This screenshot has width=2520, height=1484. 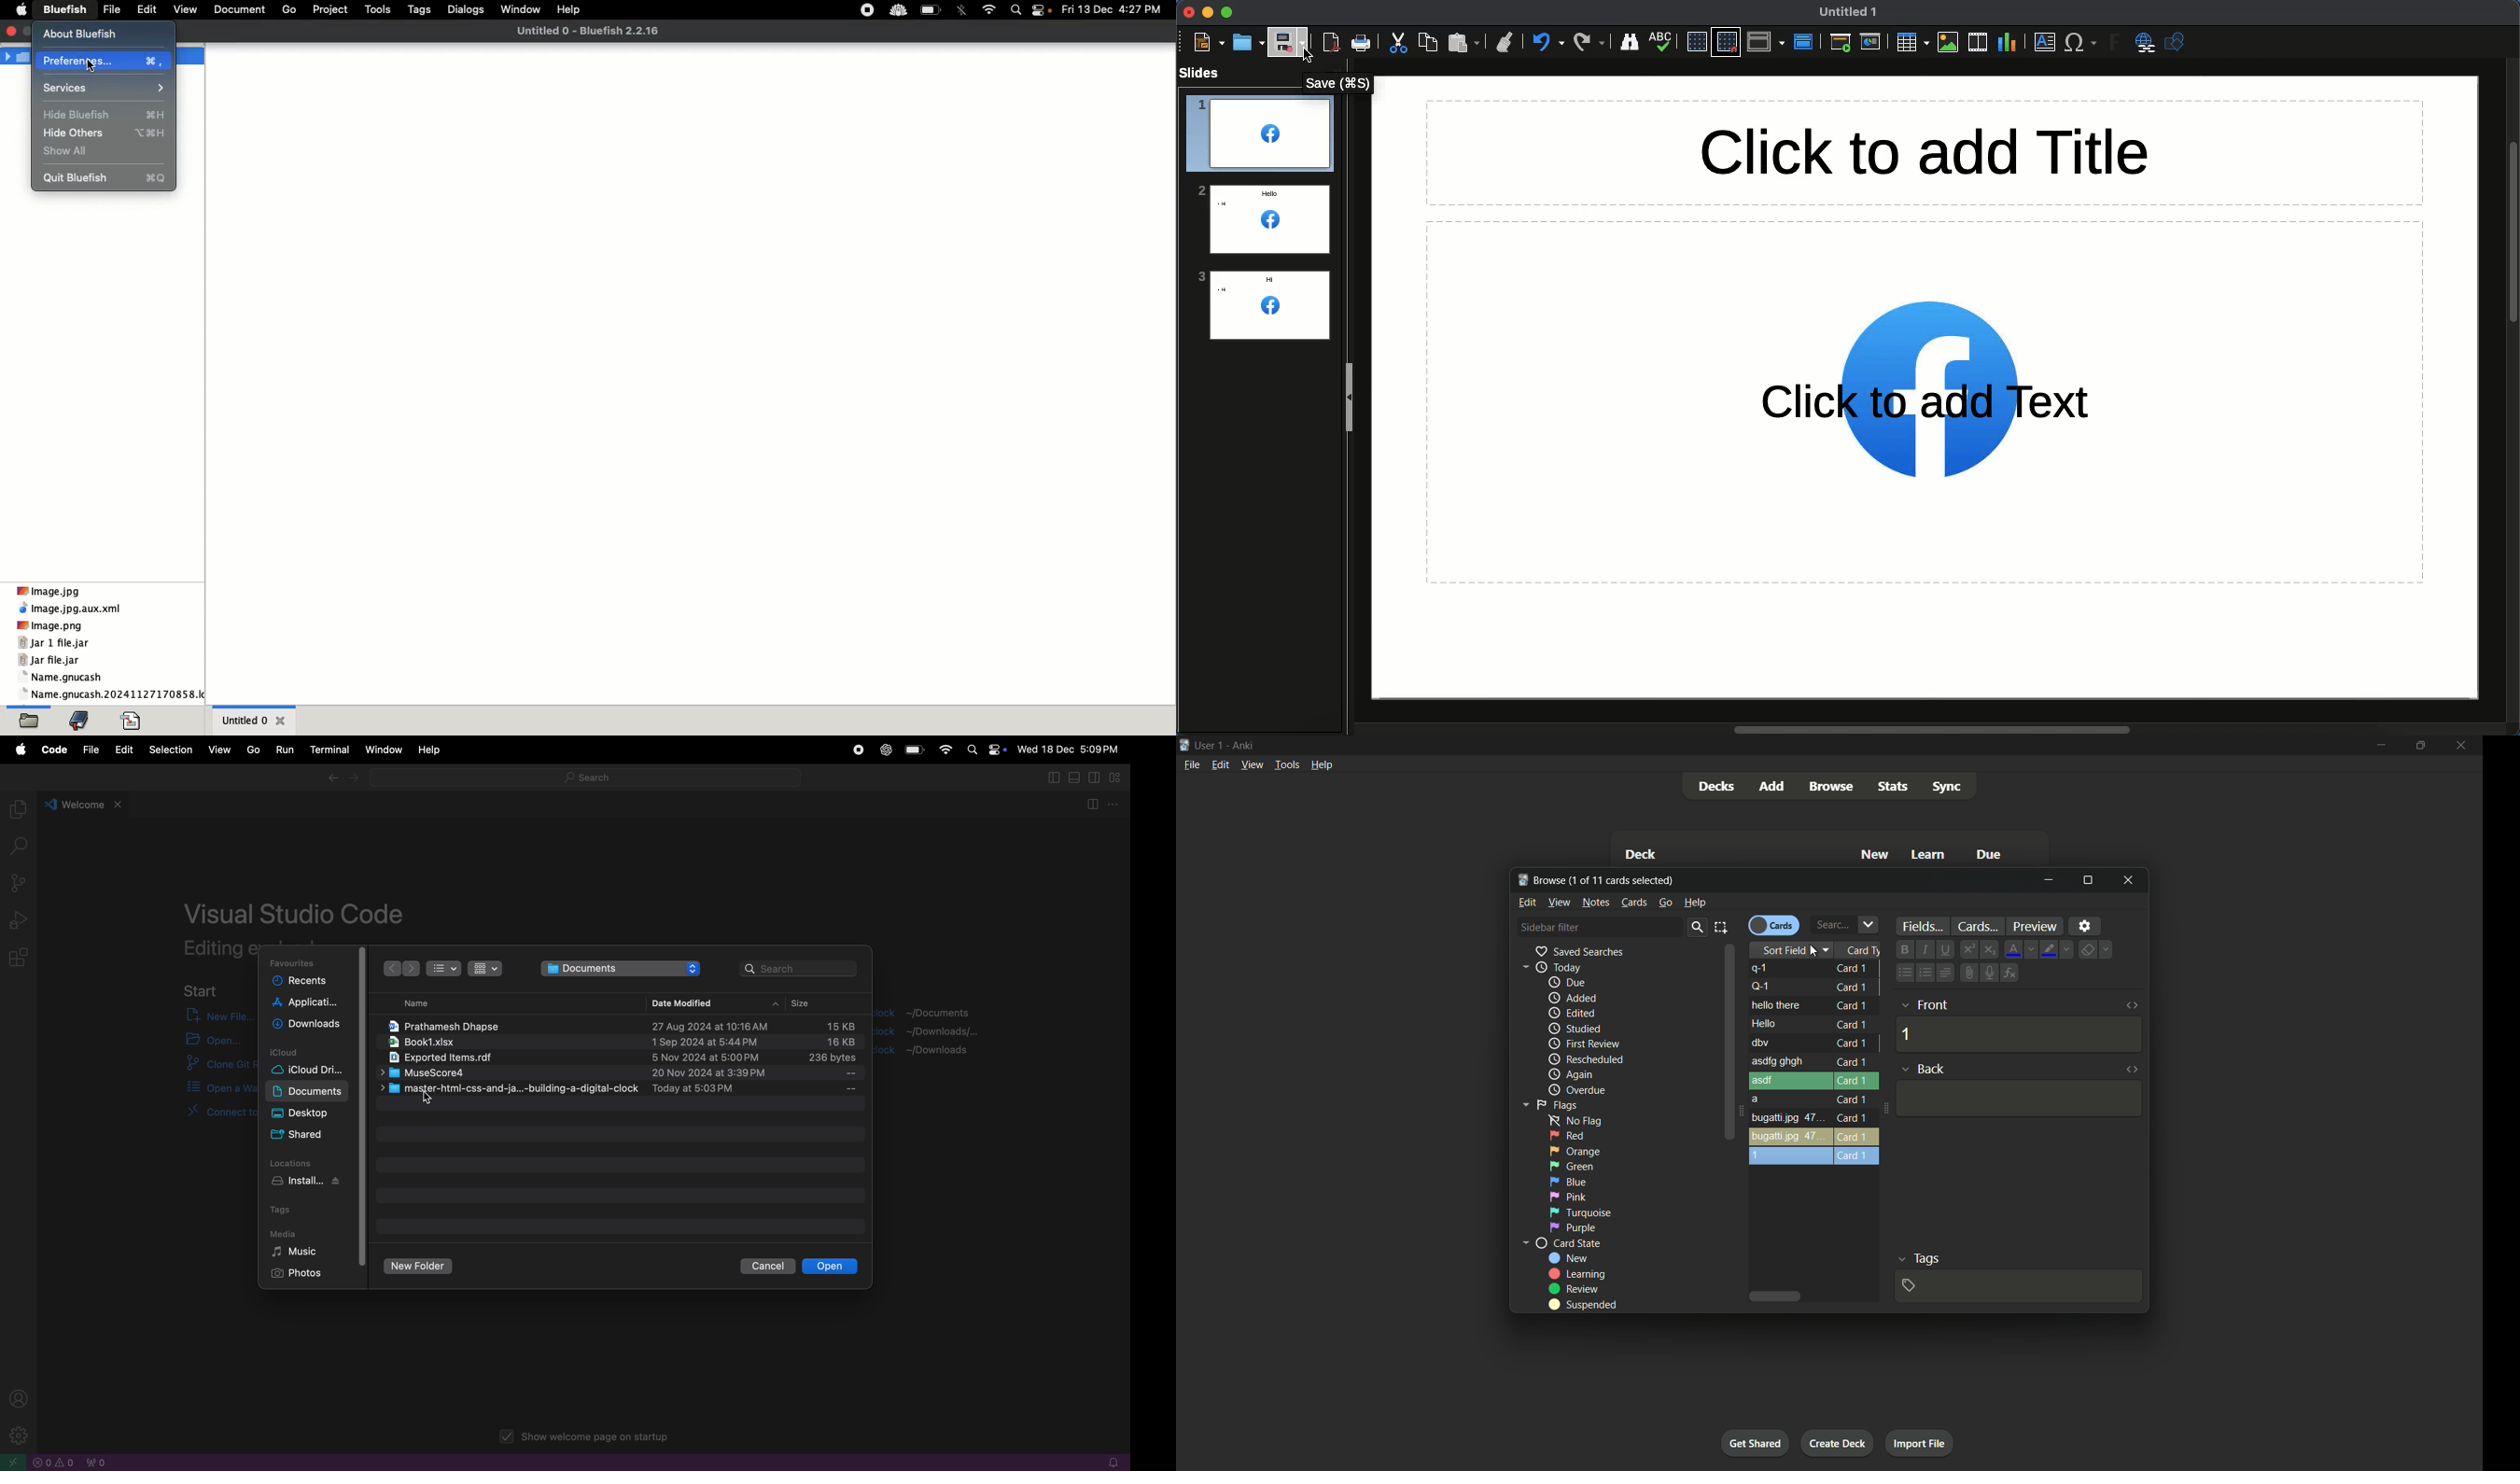 I want to click on record audio, so click(x=1990, y=973).